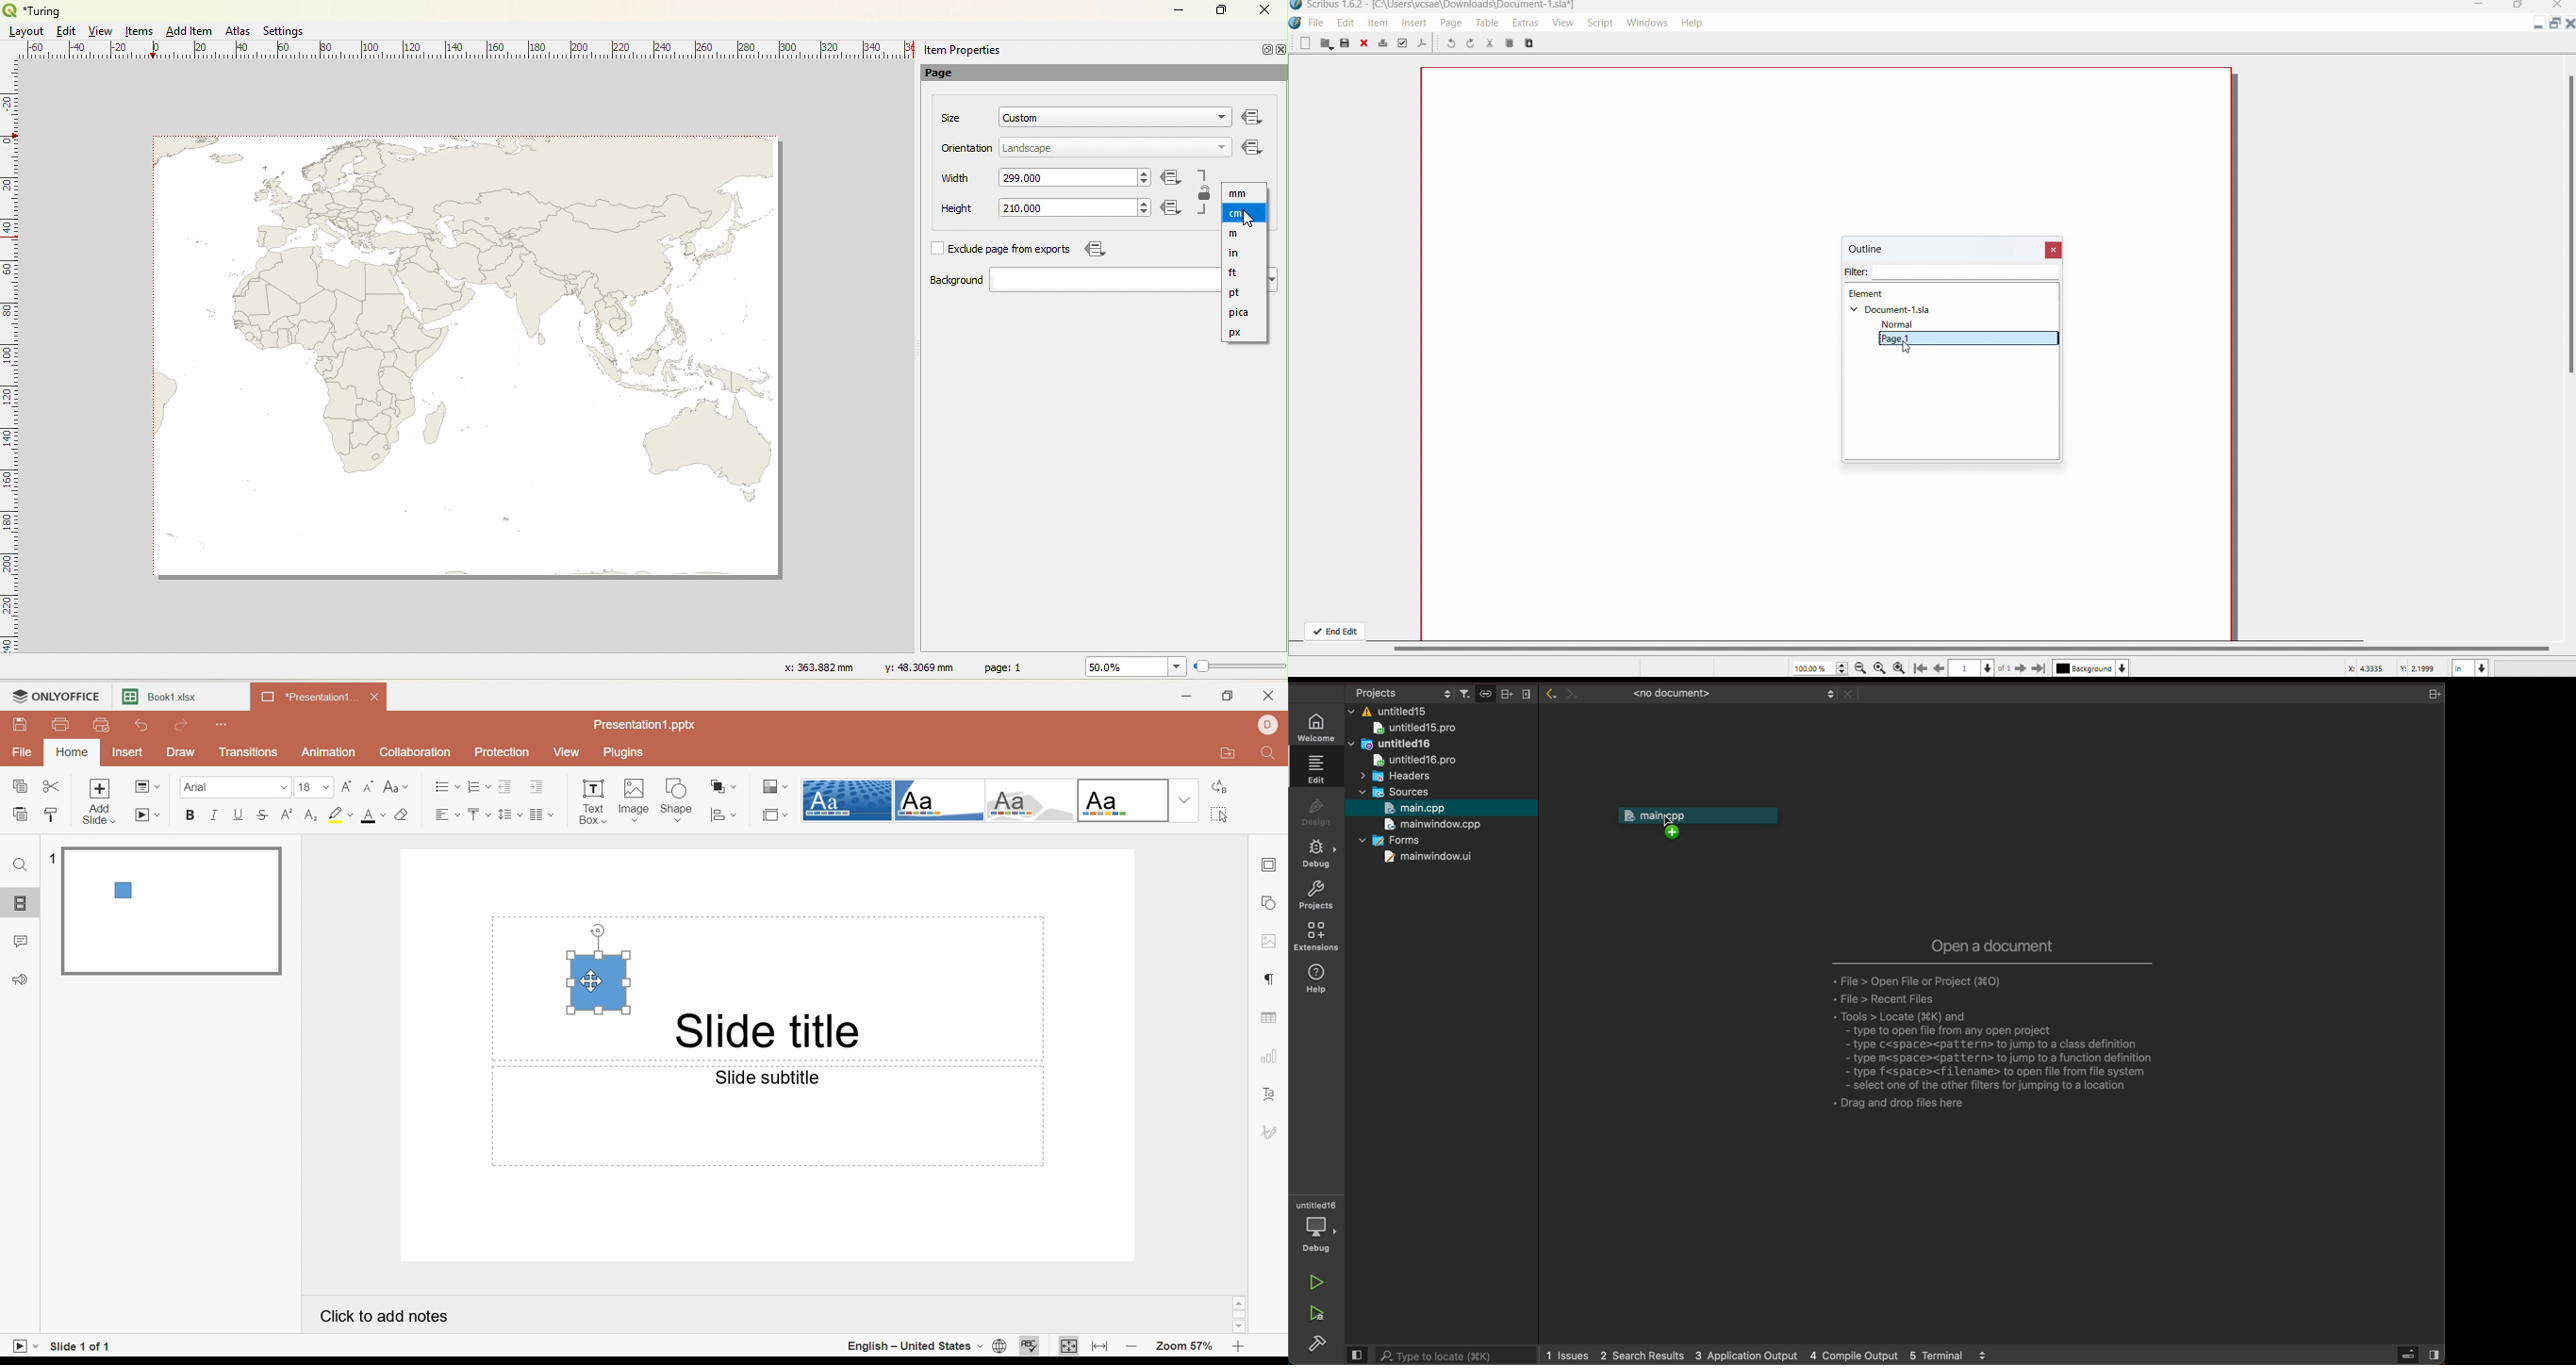 Image resolution: width=2576 pixels, height=1372 pixels. What do you see at coordinates (1267, 50) in the screenshot?
I see `Minimize` at bounding box center [1267, 50].